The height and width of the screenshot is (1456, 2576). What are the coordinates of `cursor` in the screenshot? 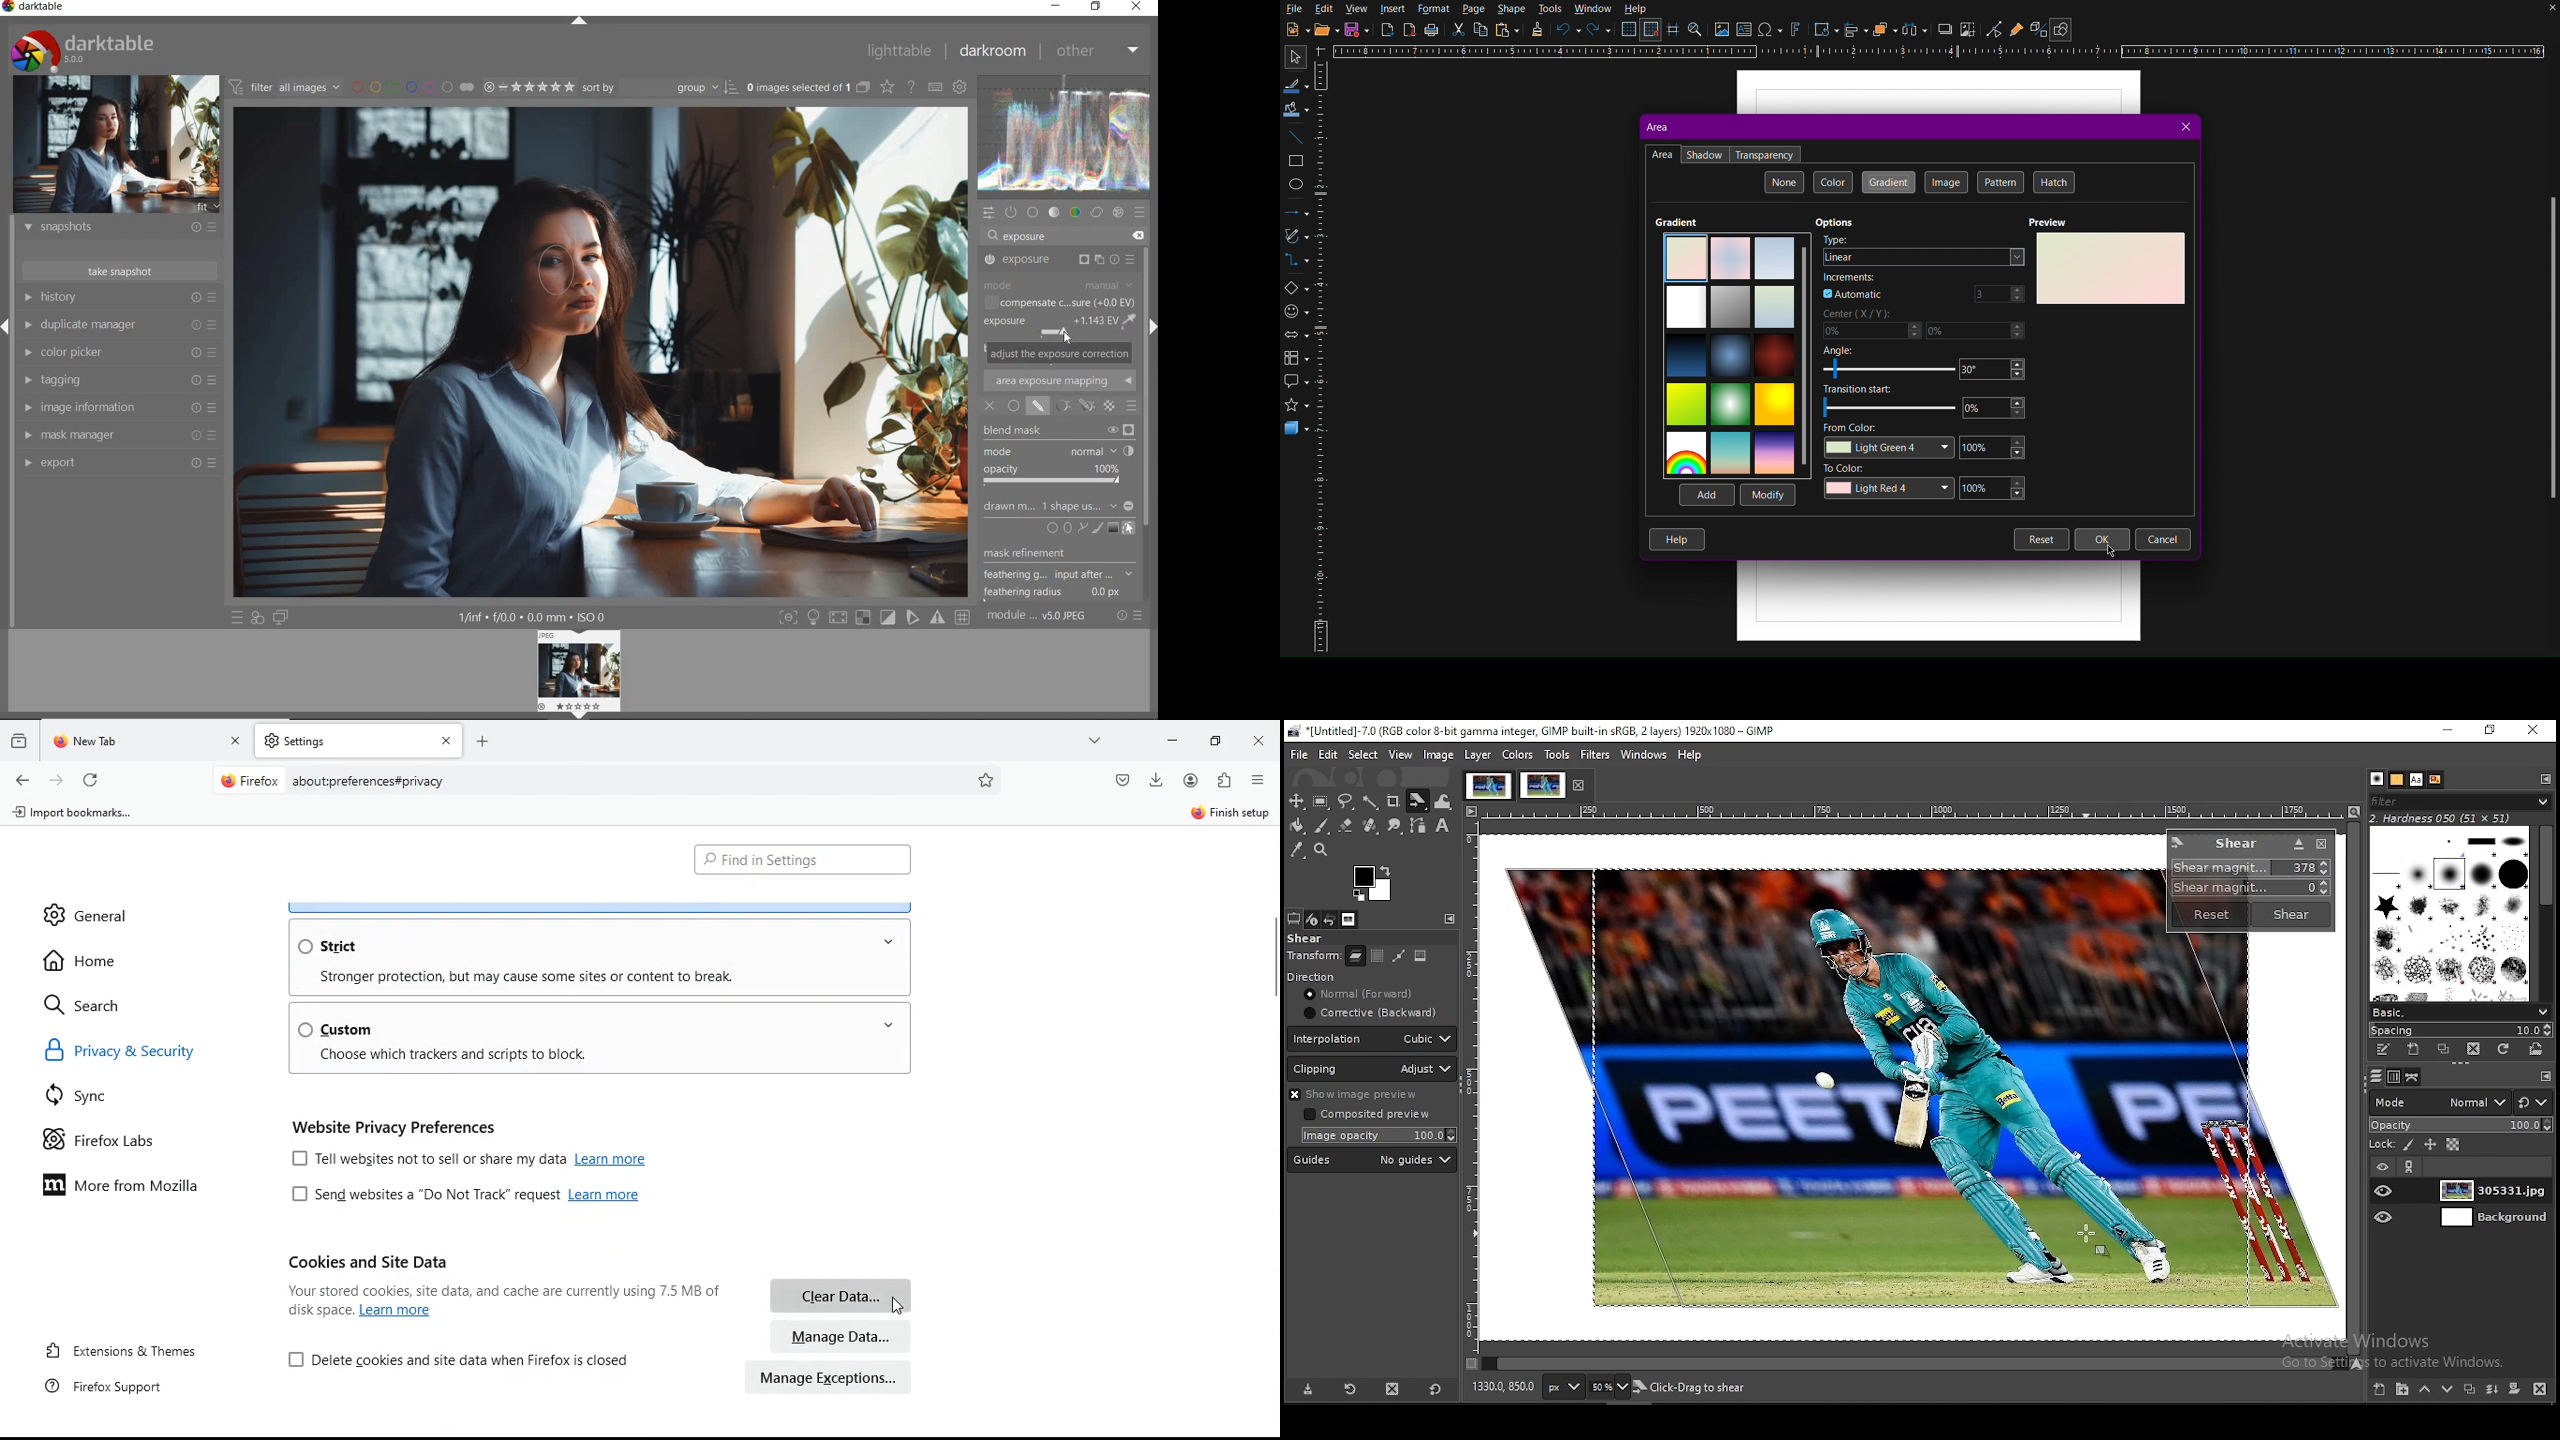 It's located at (2105, 544).